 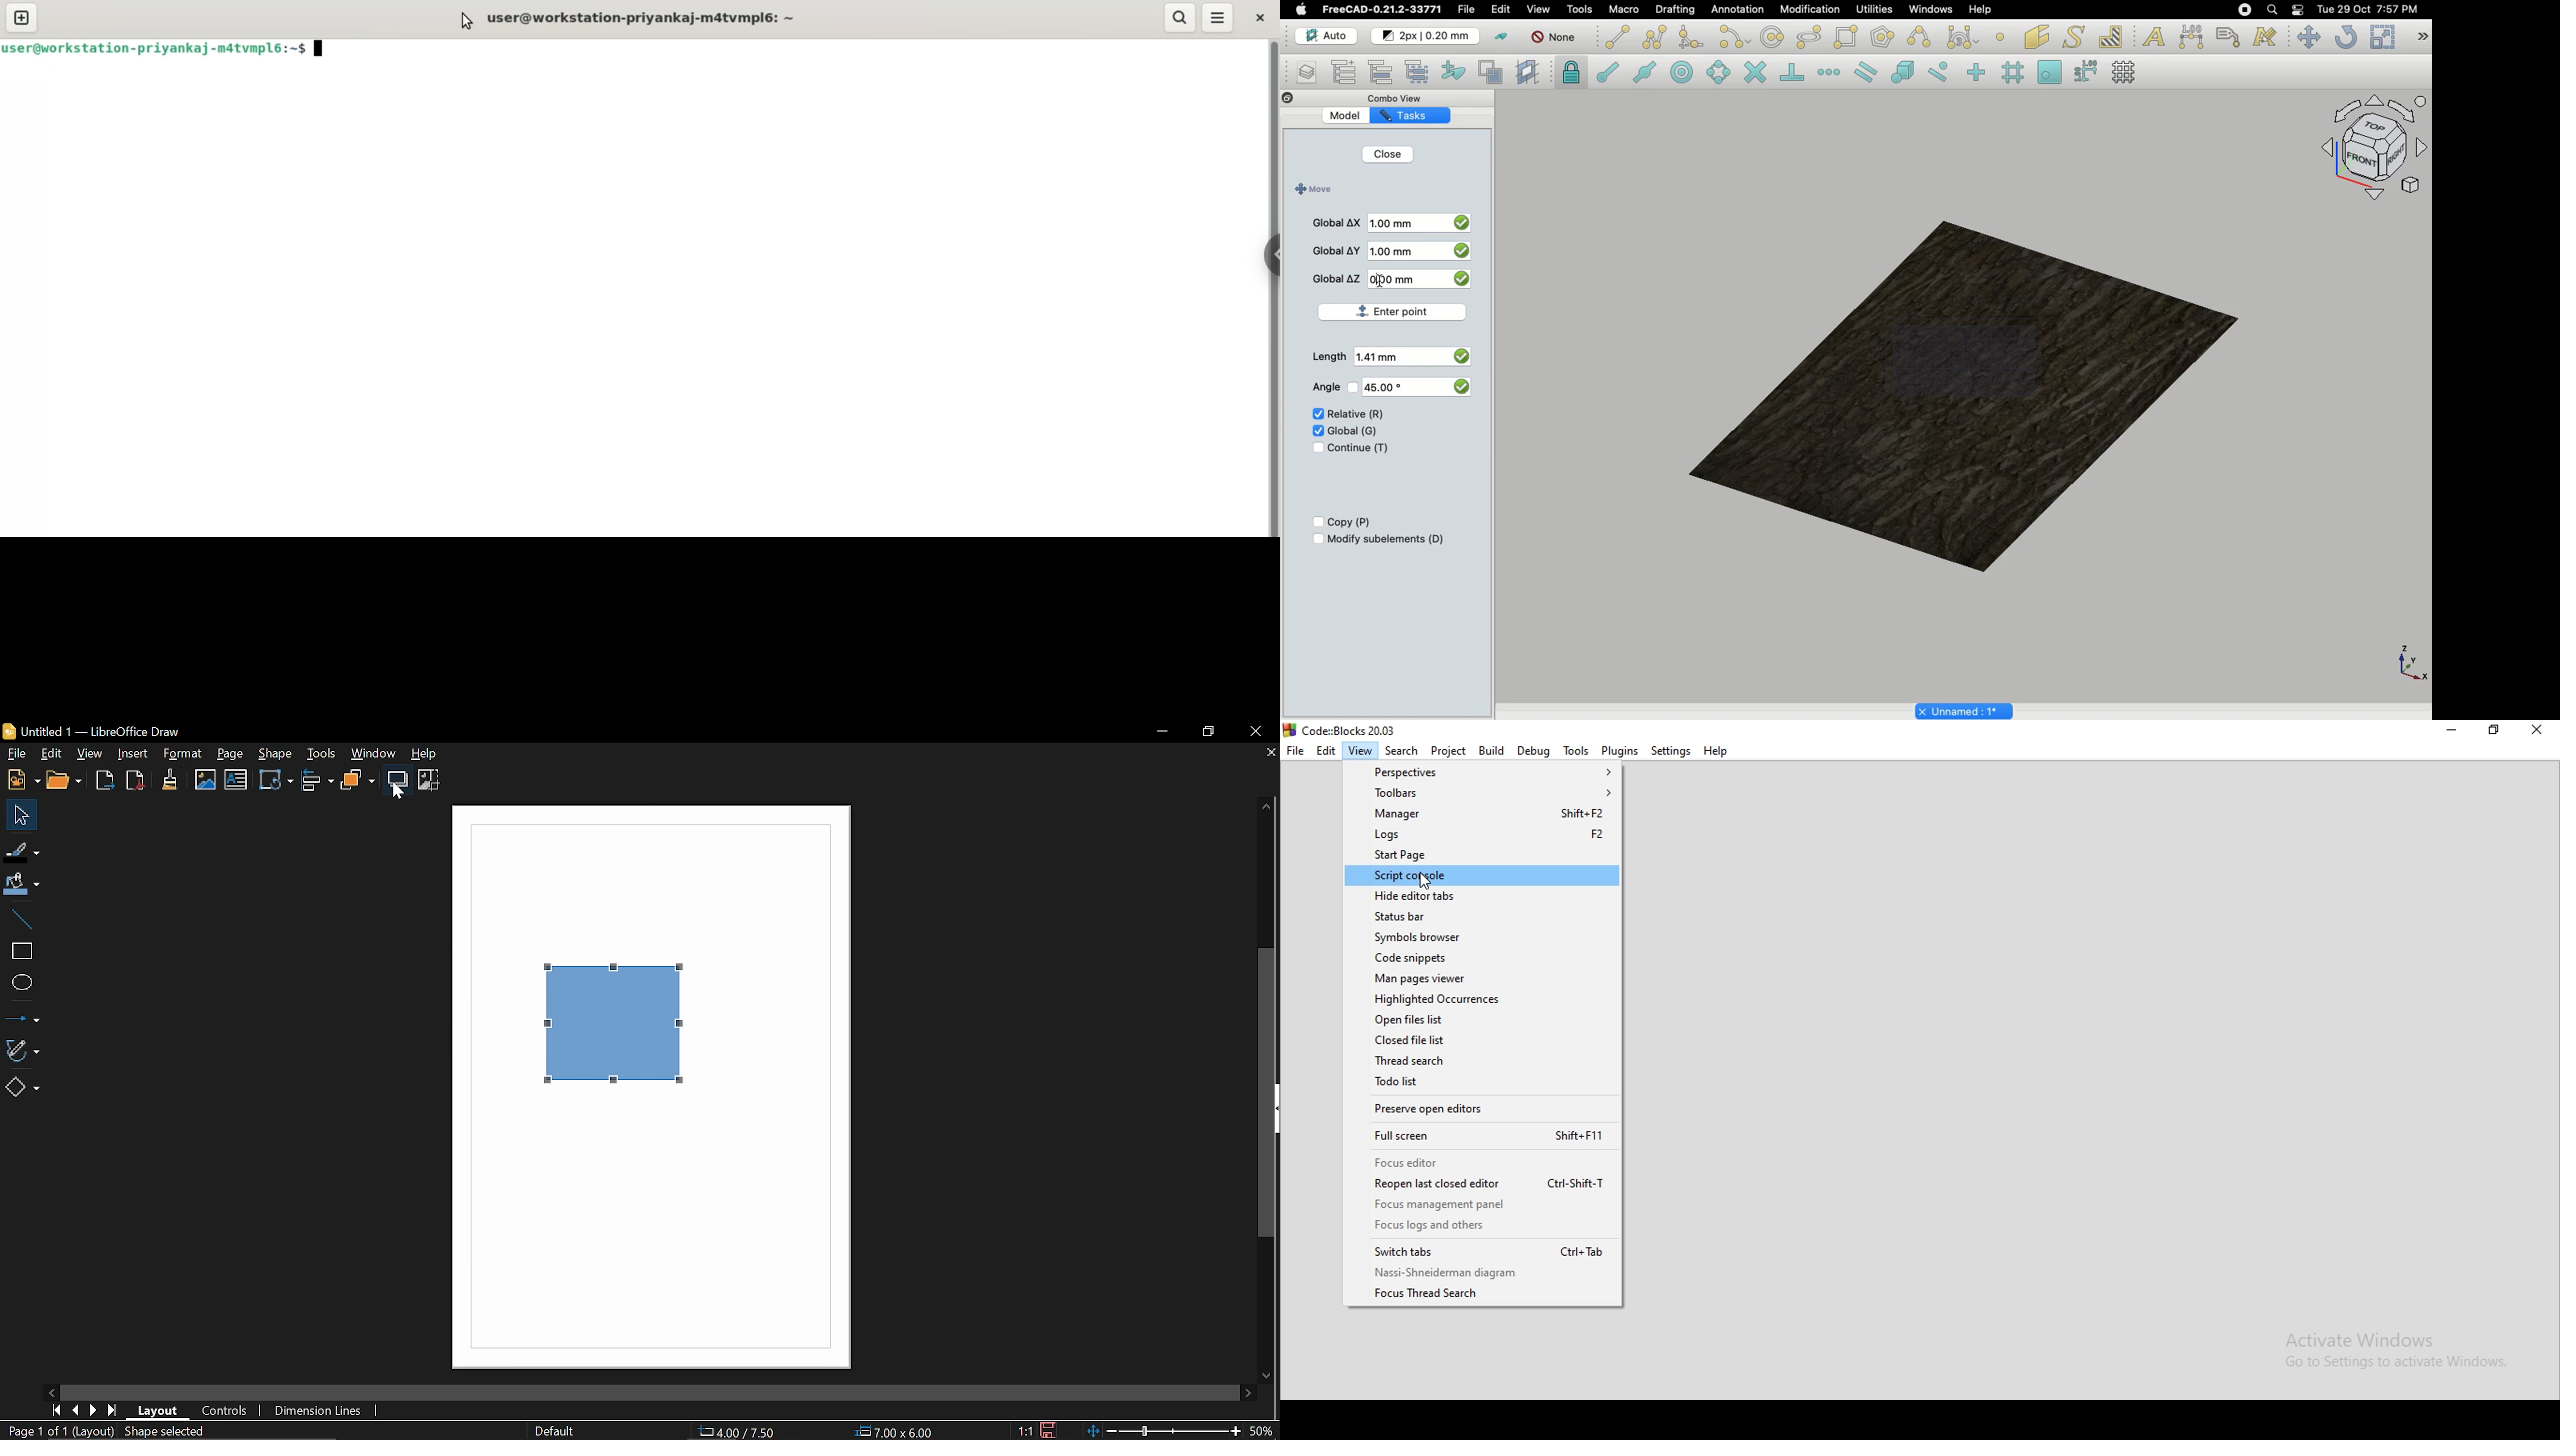 I want to click on 0.00 mm, so click(x=1403, y=279).